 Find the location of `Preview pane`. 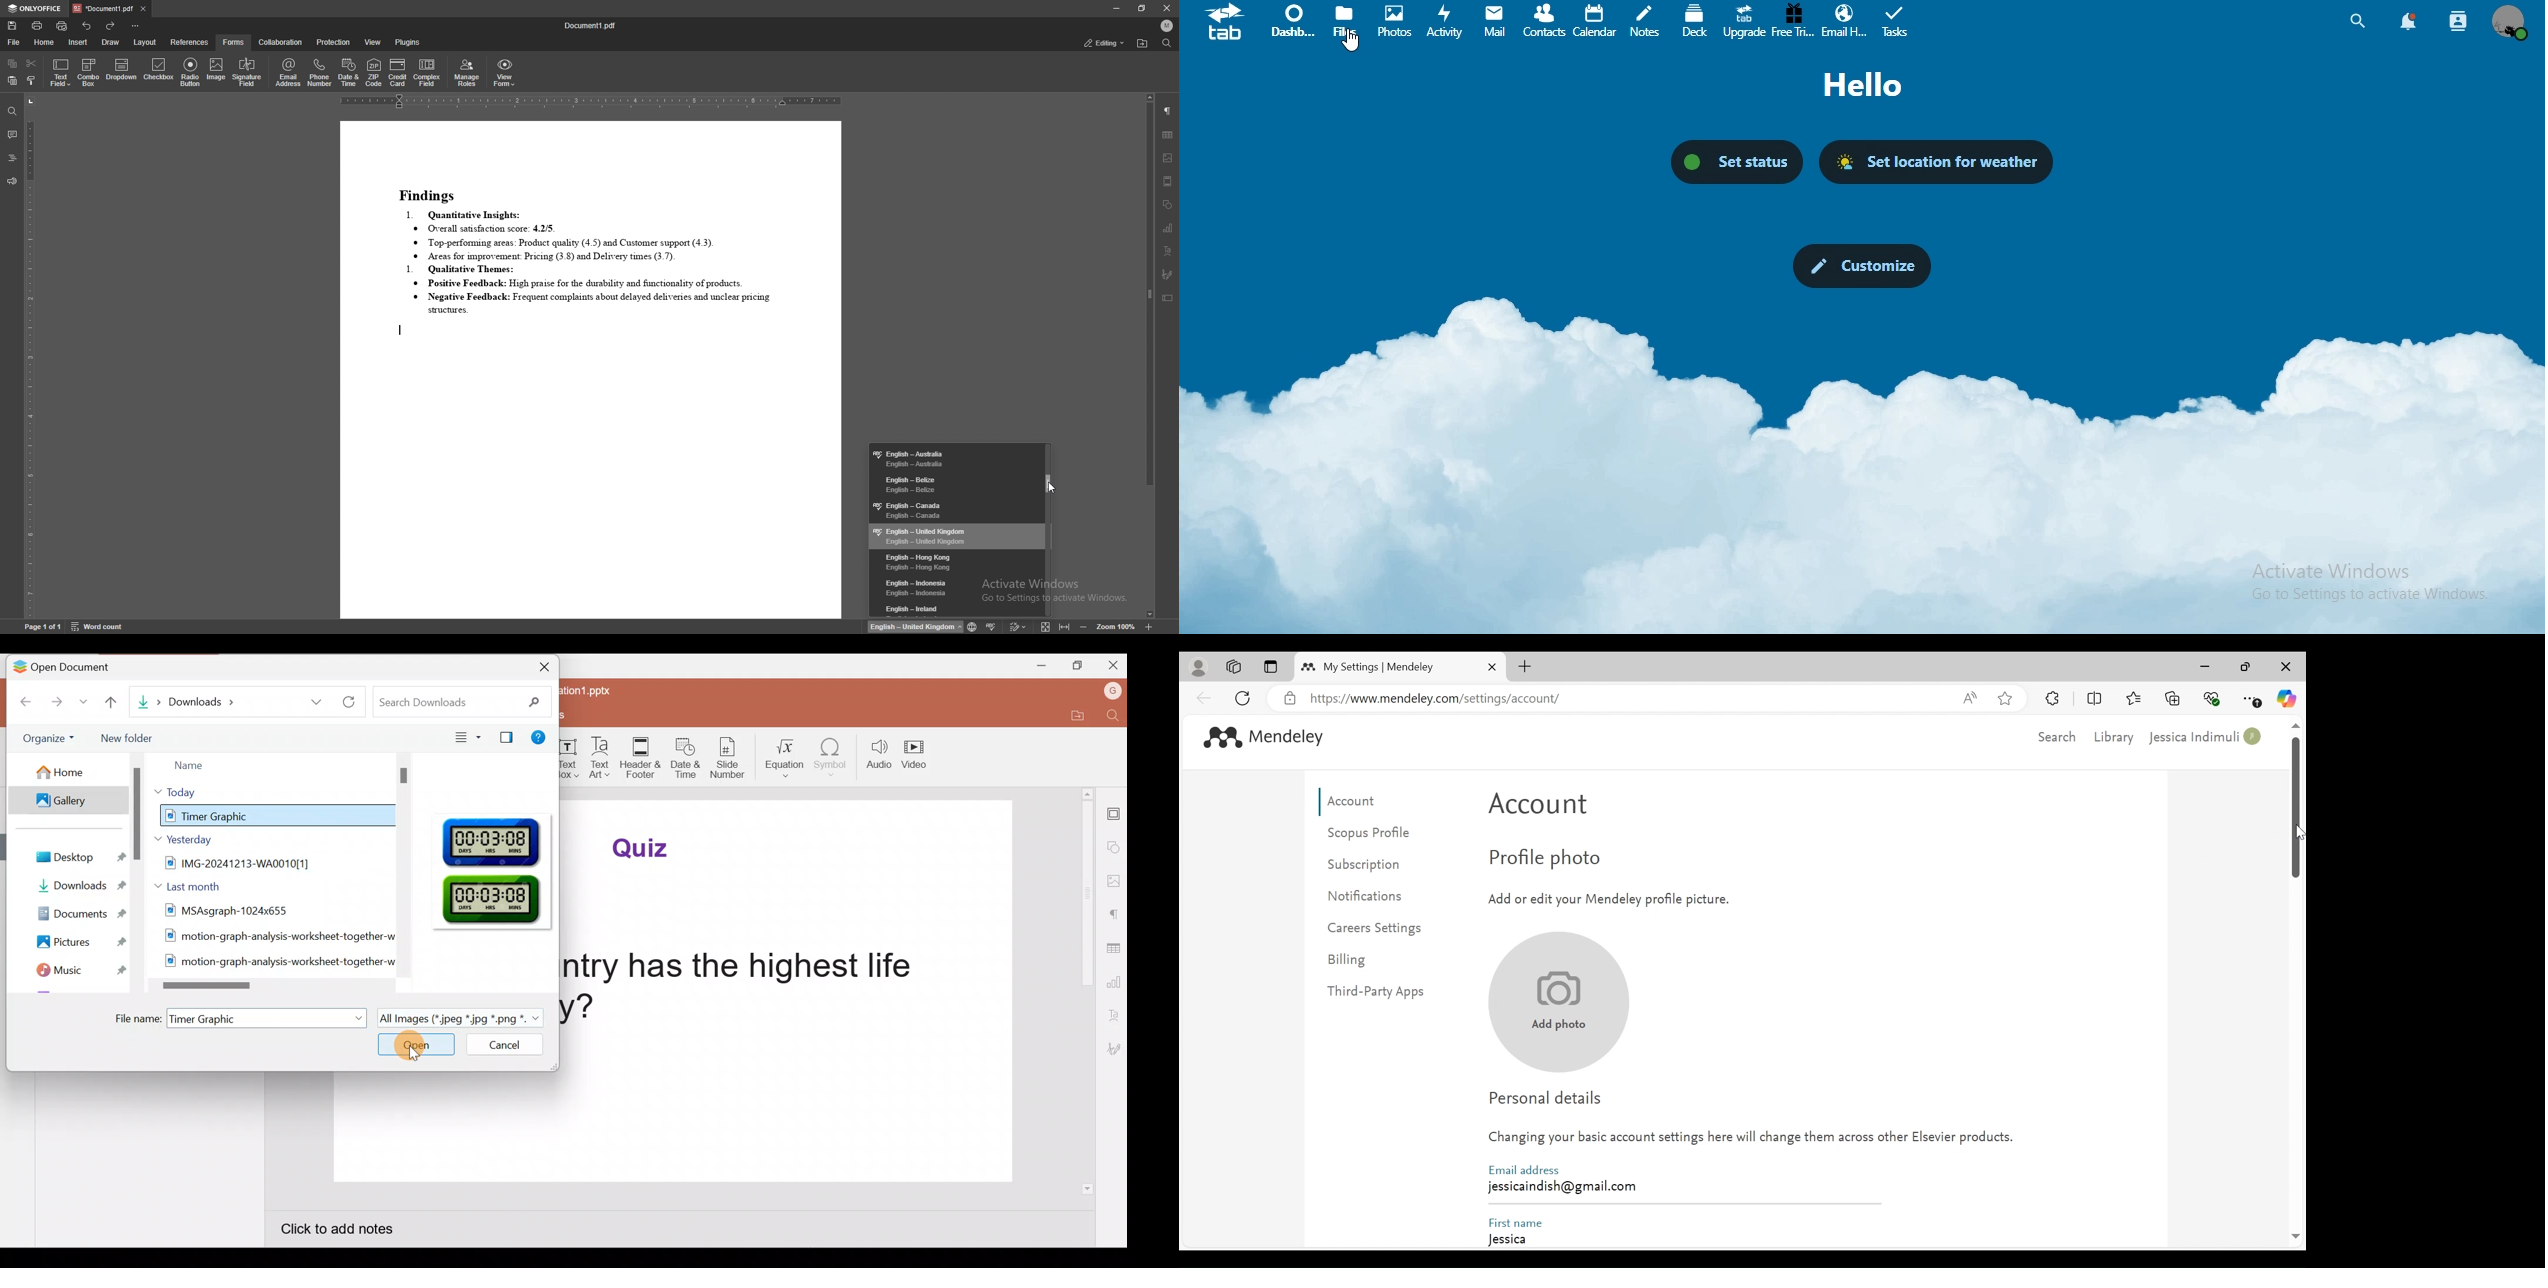

Preview pane is located at coordinates (482, 871).